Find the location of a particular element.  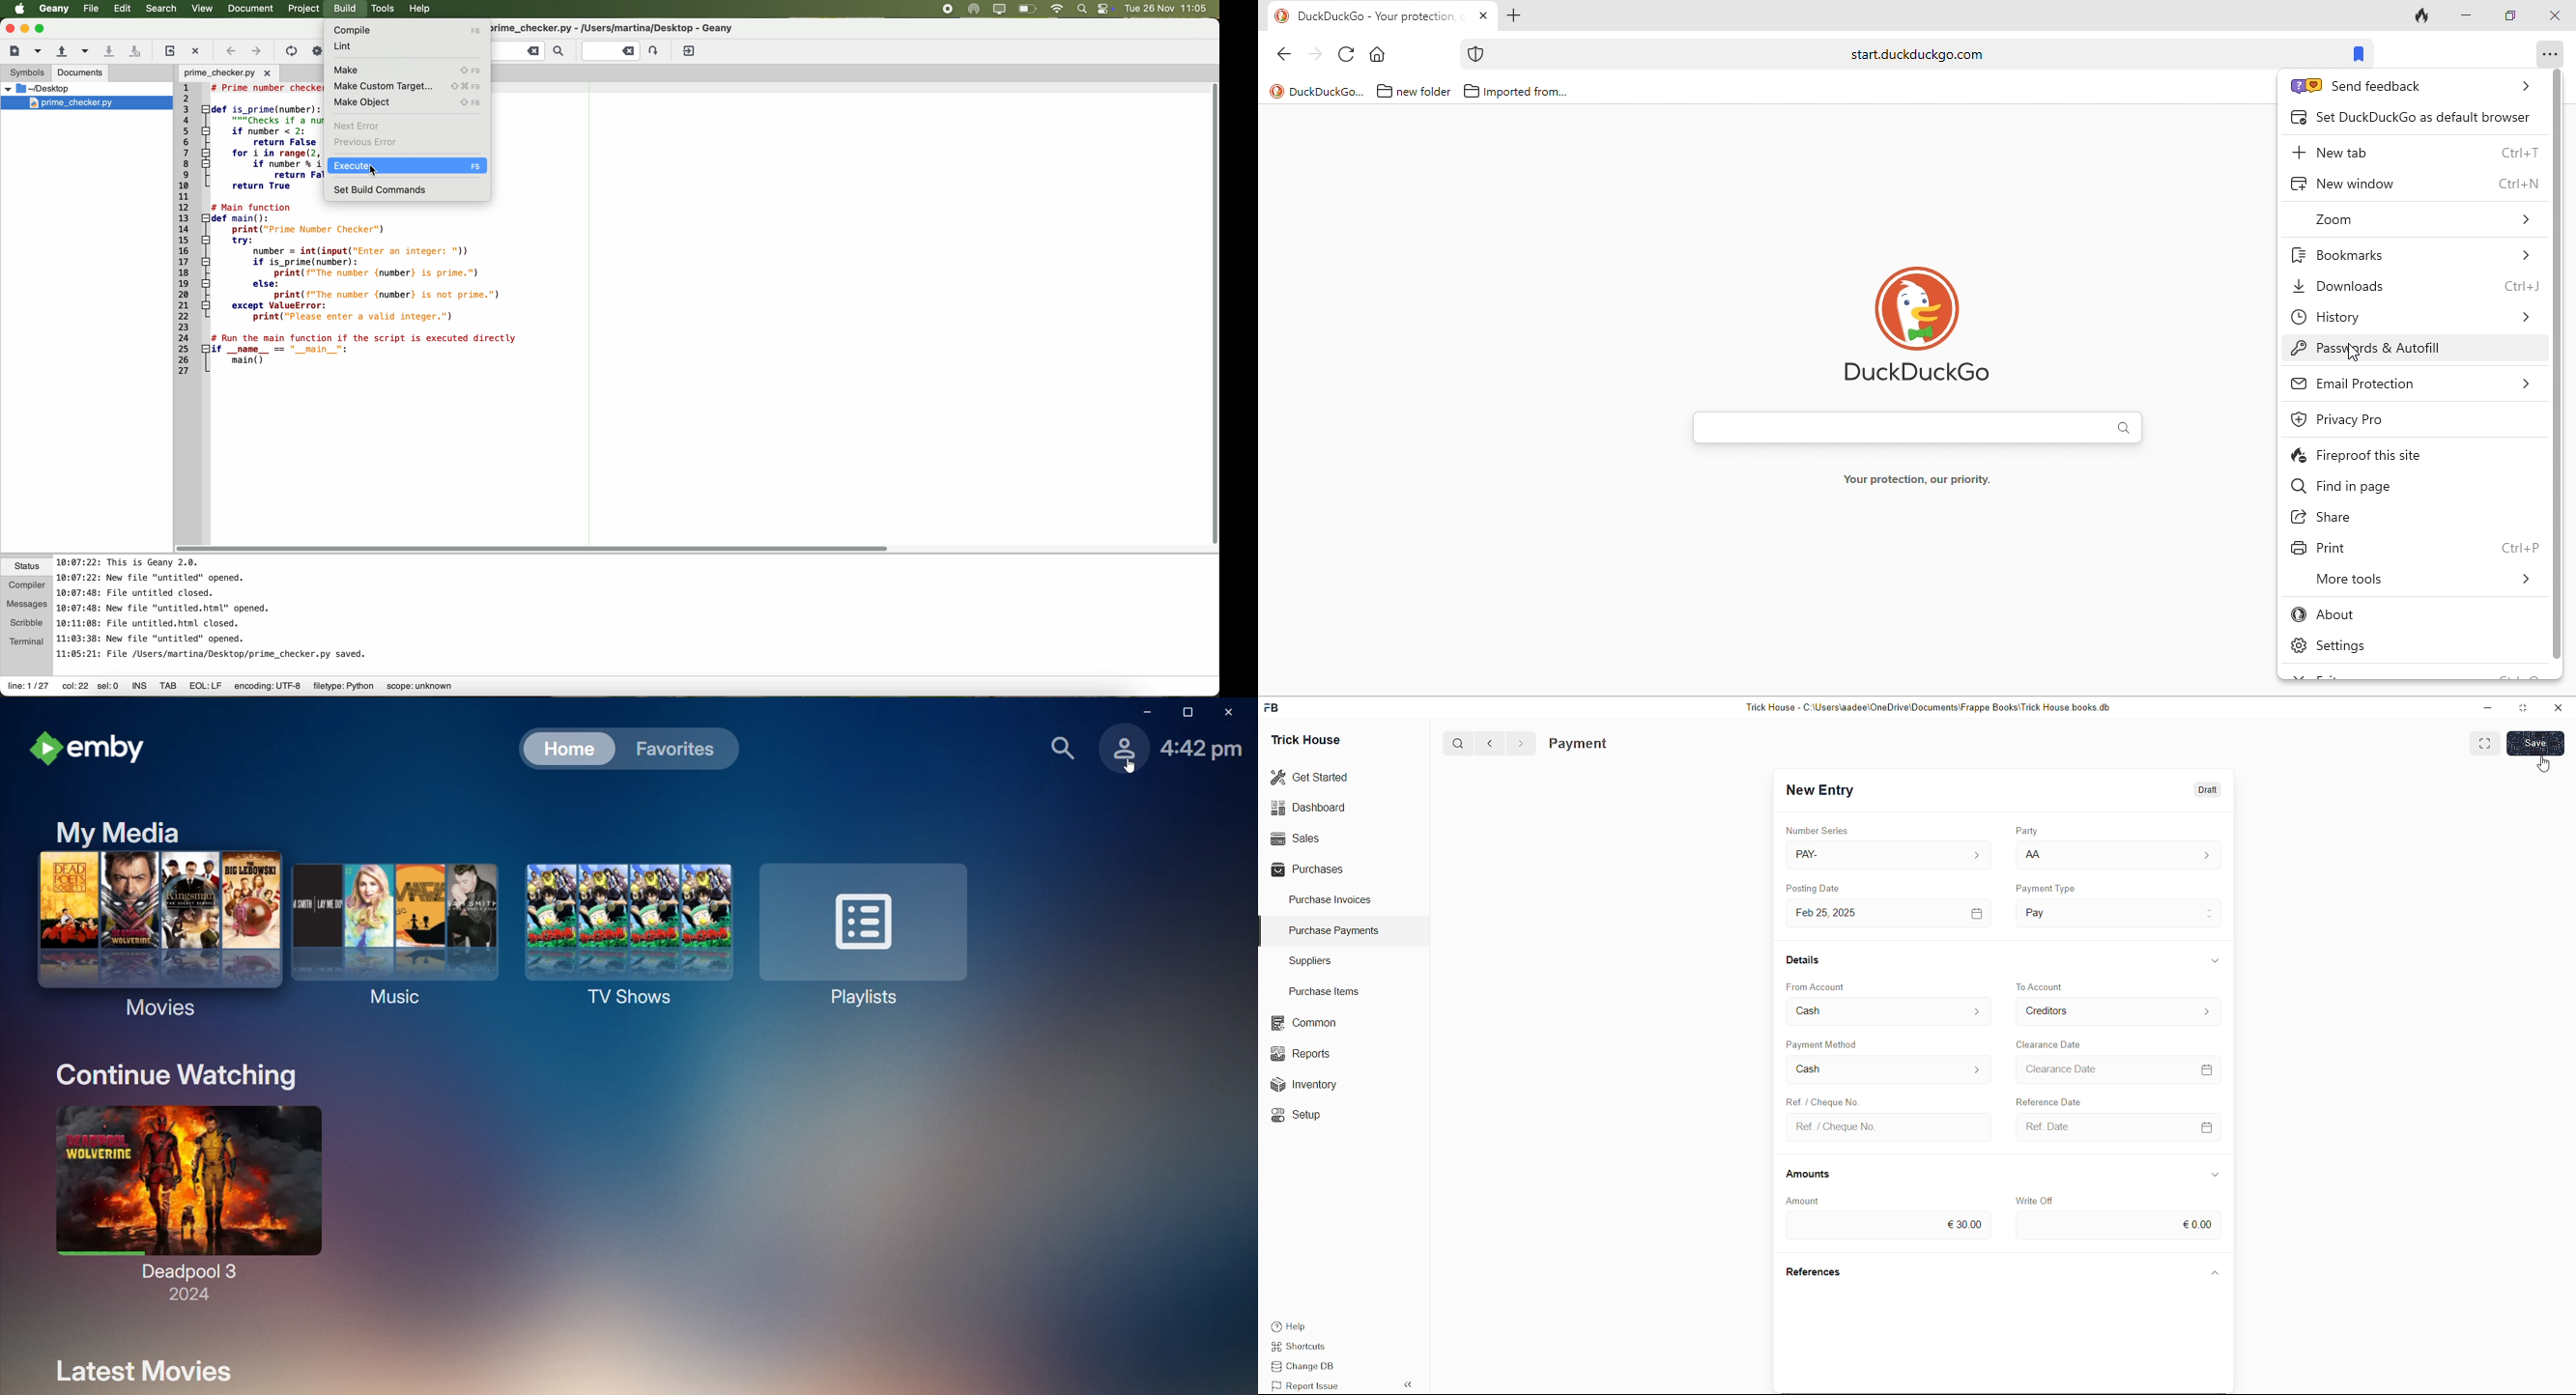

> is located at coordinates (1520, 743).